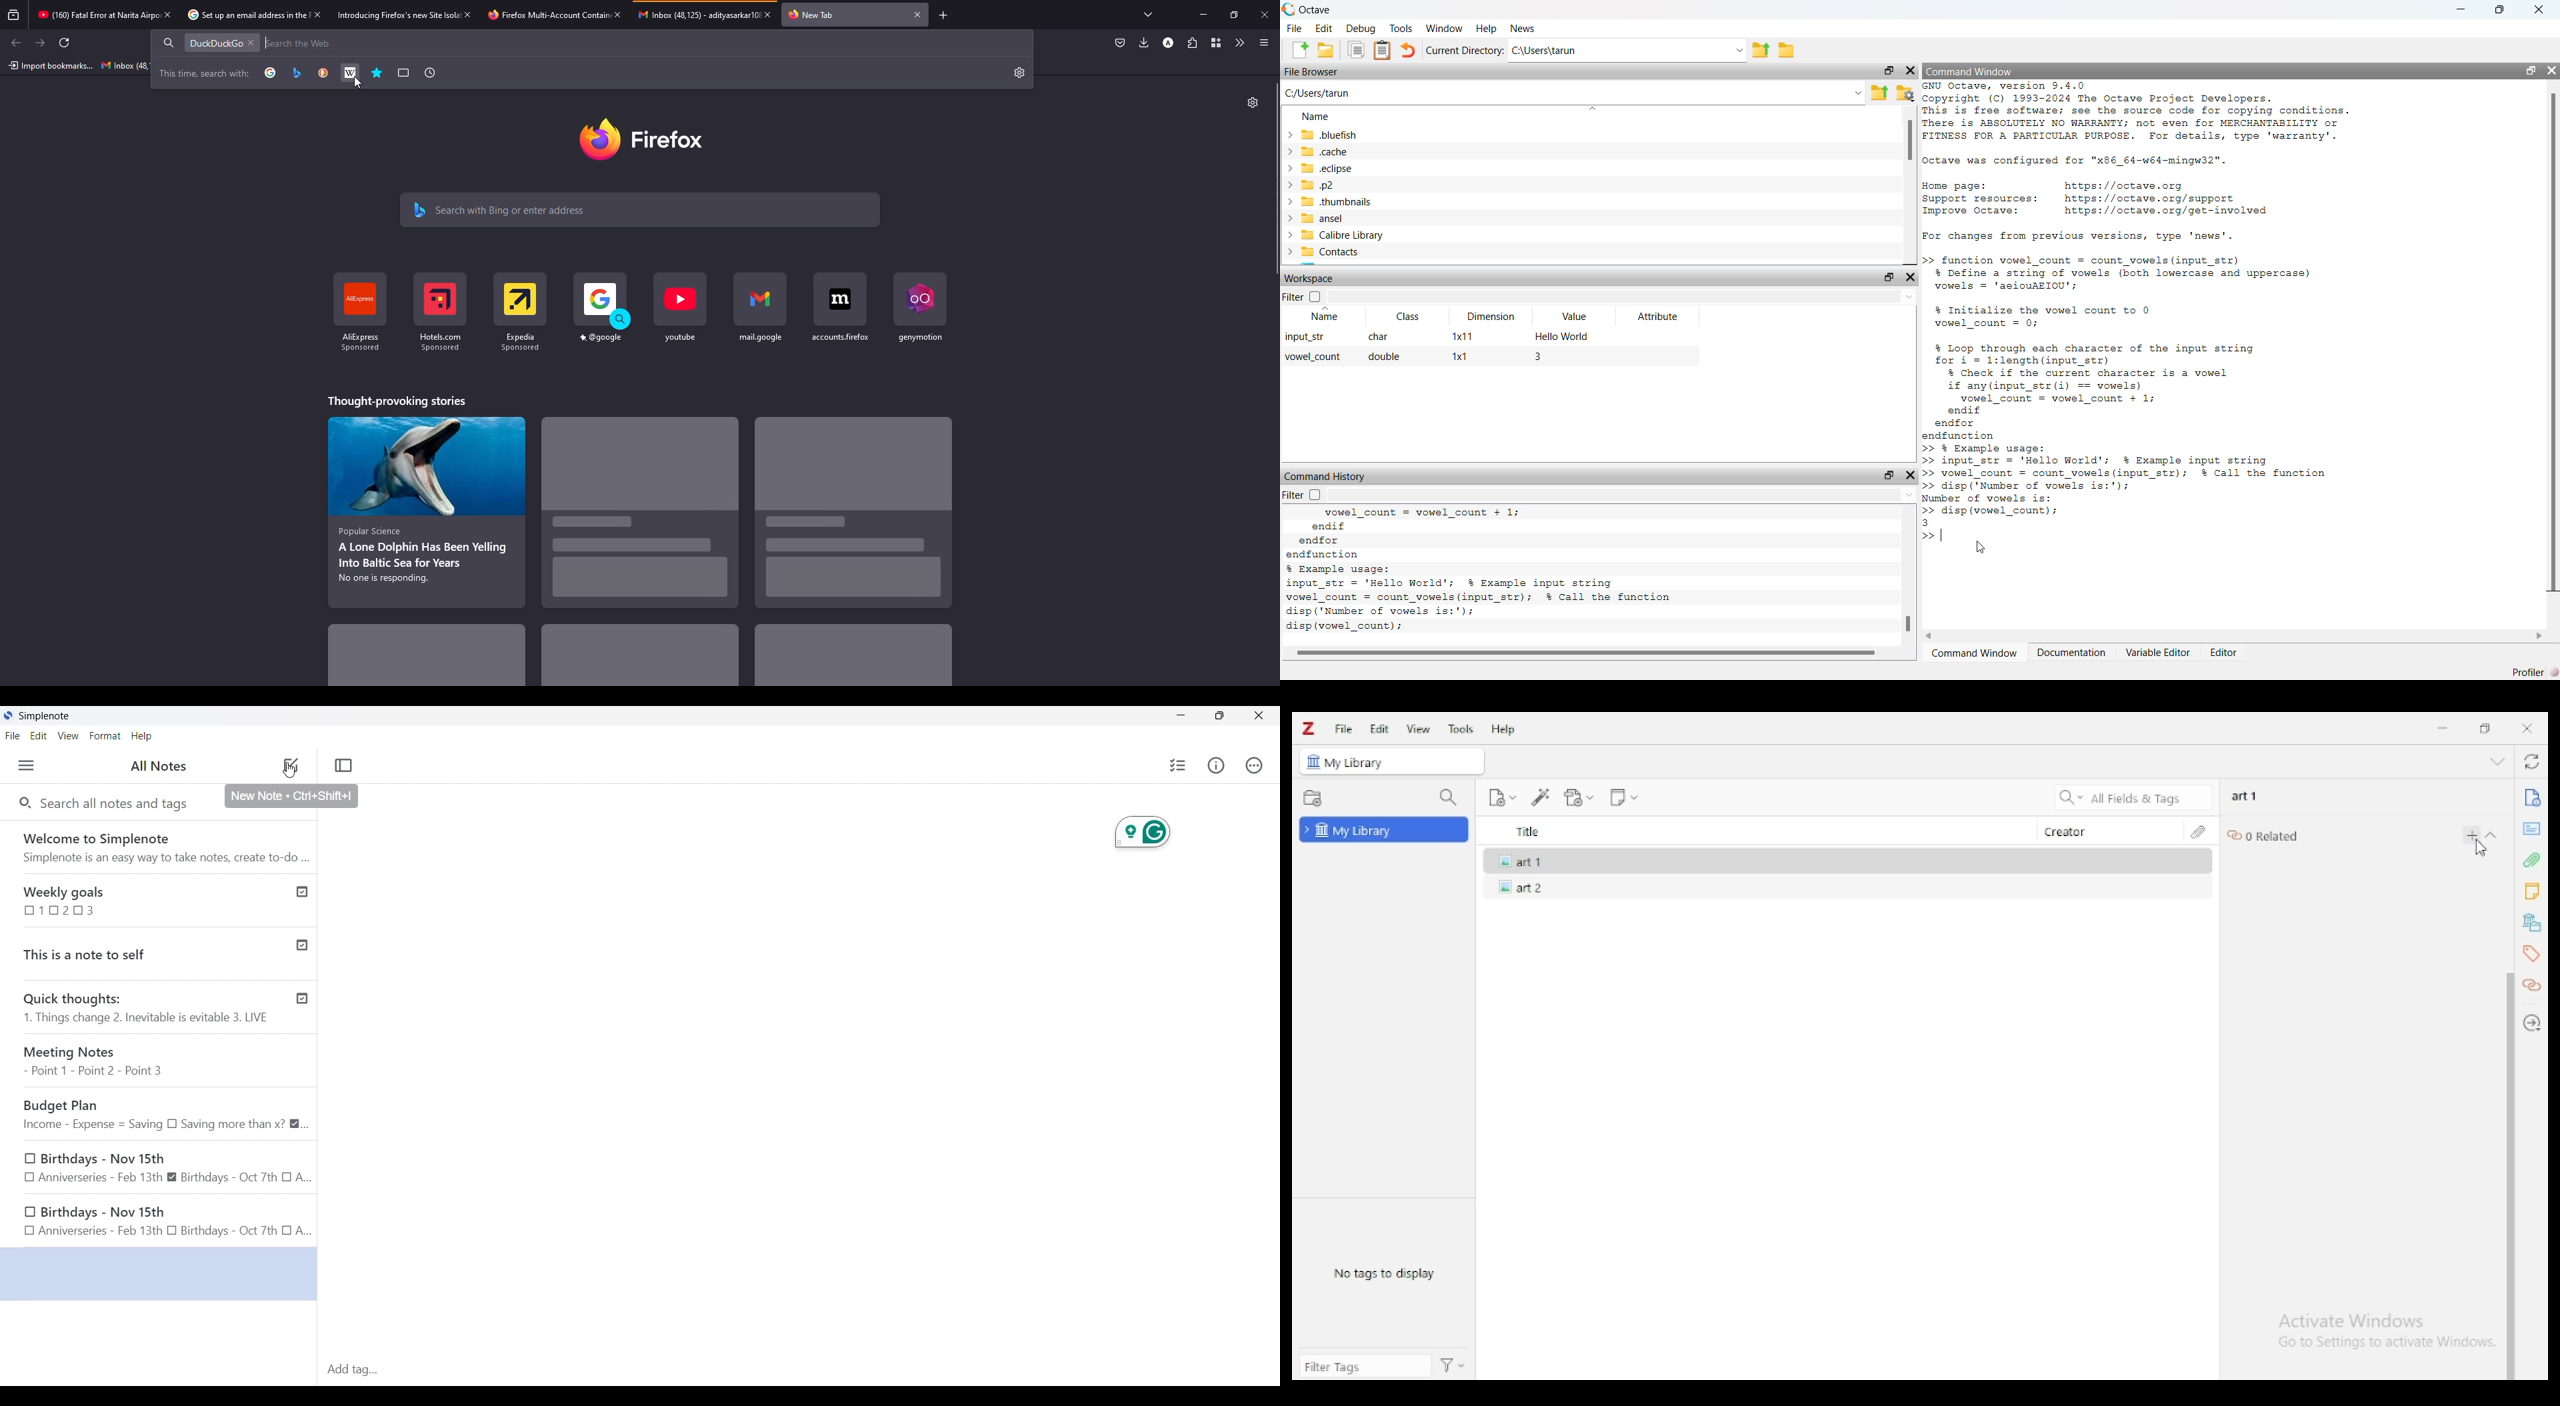  What do you see at coordinates (291, 796) in the screenshot?
I see `Description of selected icon` at bounding box center [291, 796].